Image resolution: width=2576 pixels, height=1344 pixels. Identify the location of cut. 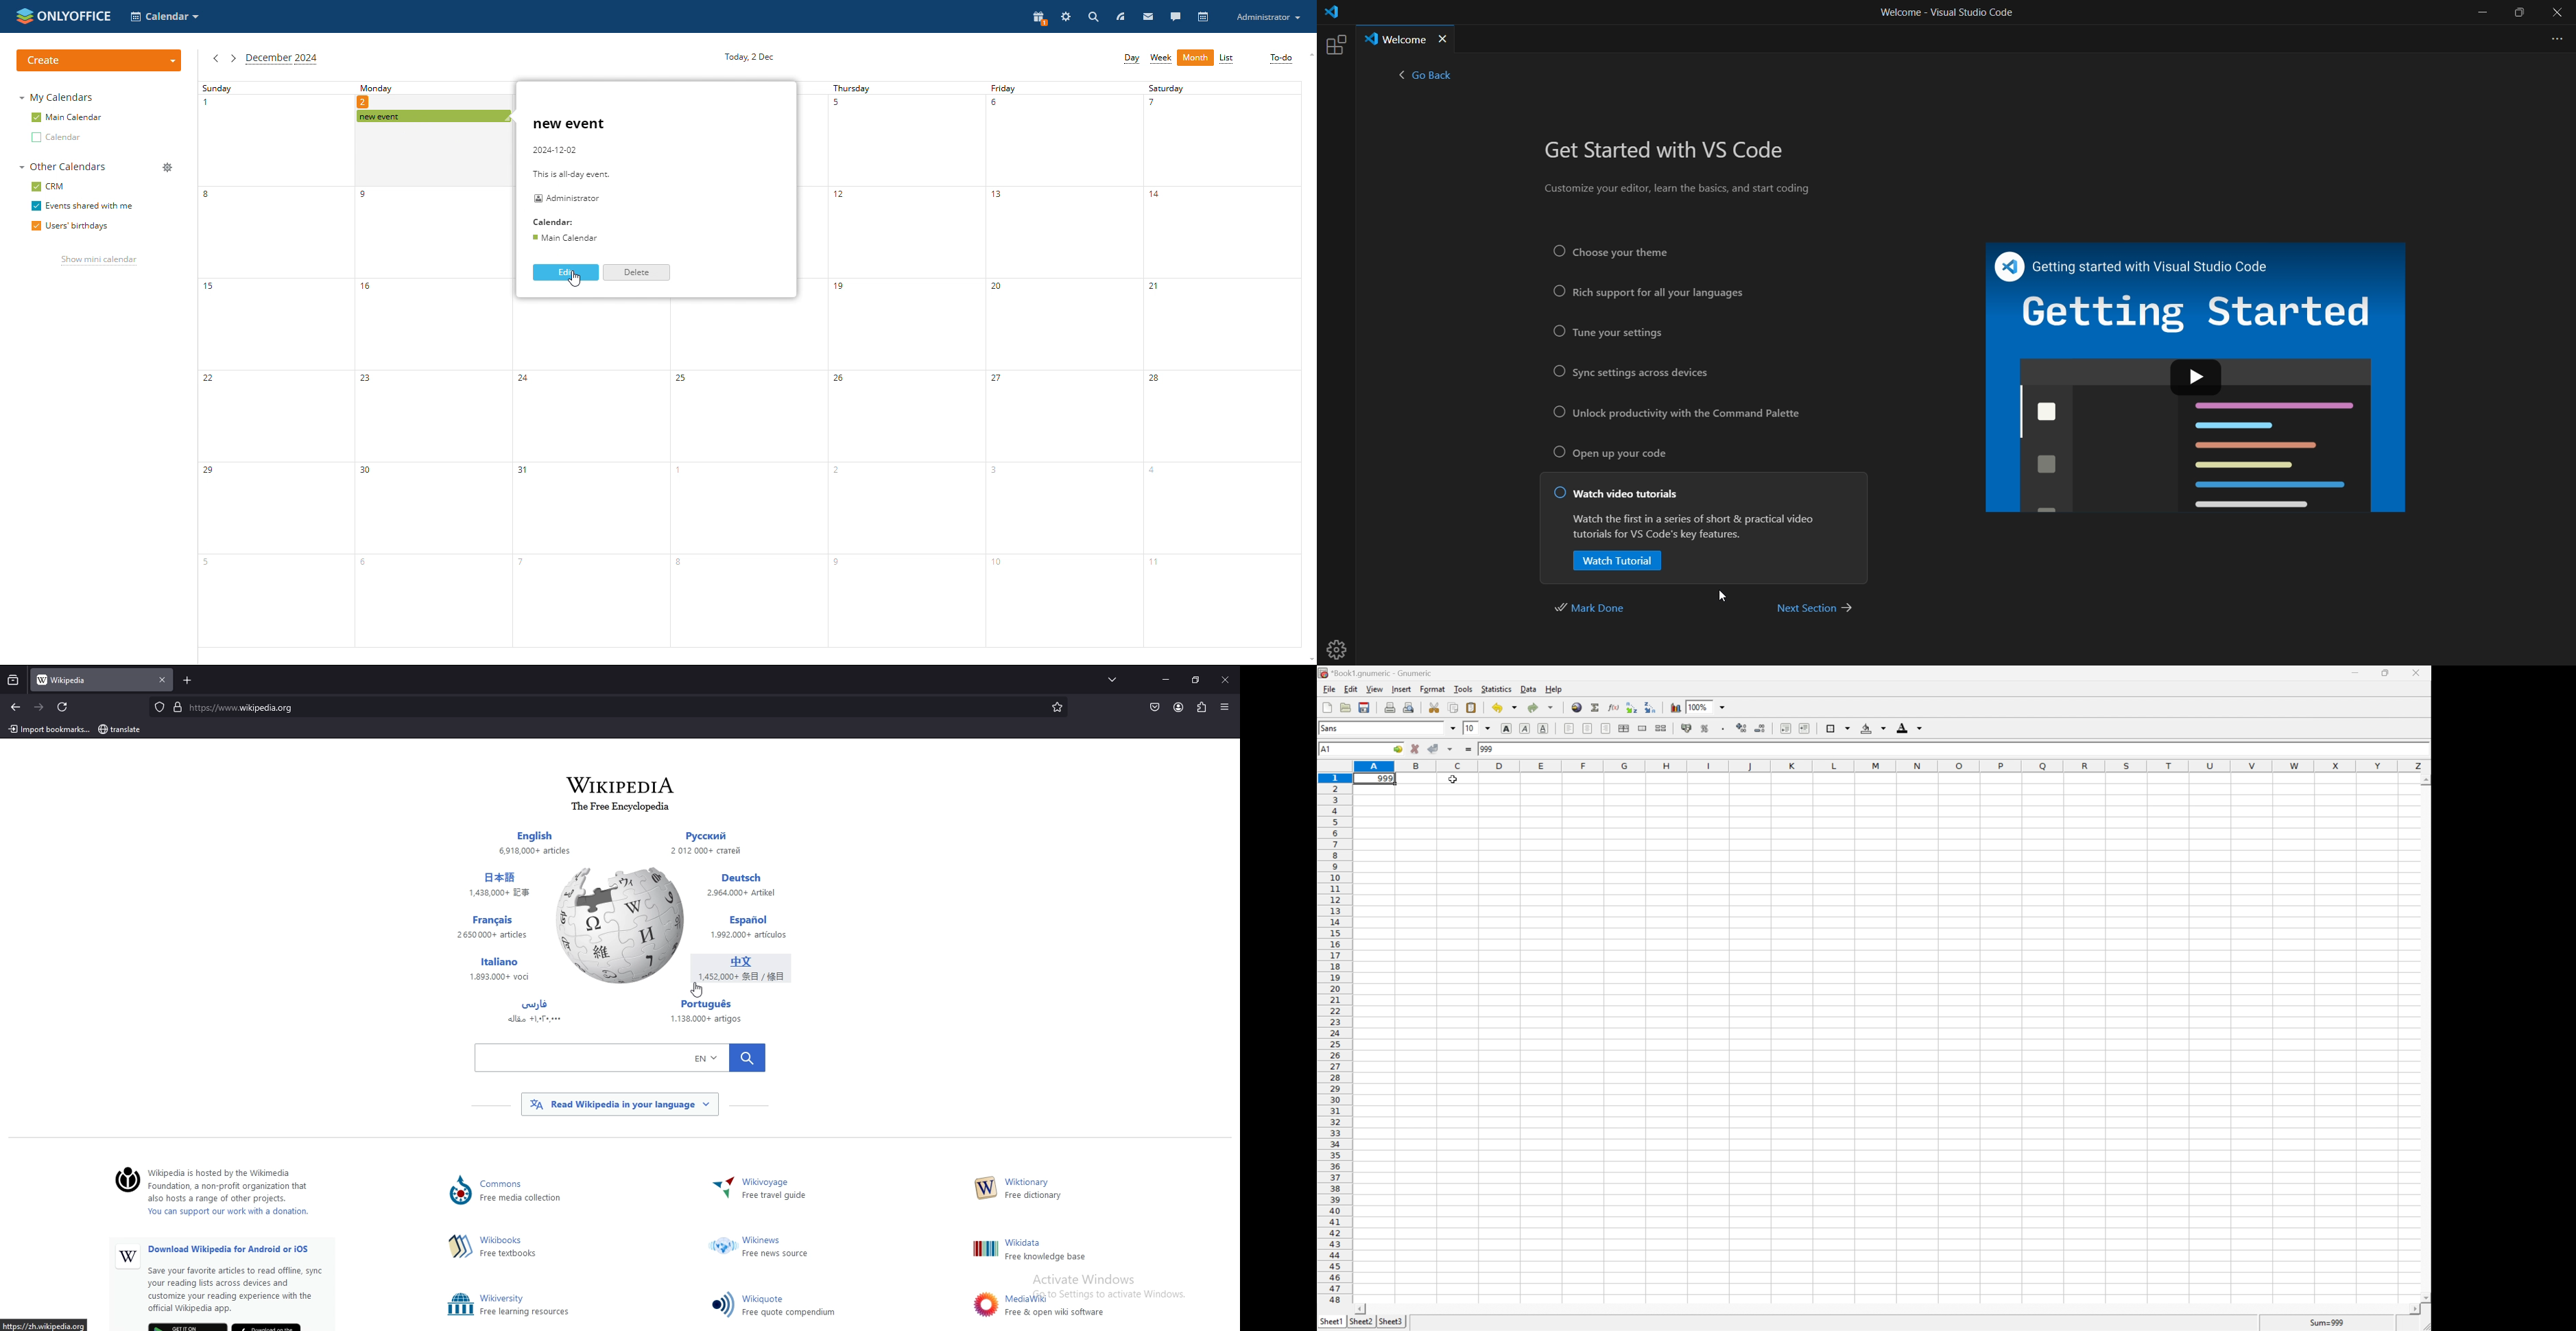
(1435, 710).